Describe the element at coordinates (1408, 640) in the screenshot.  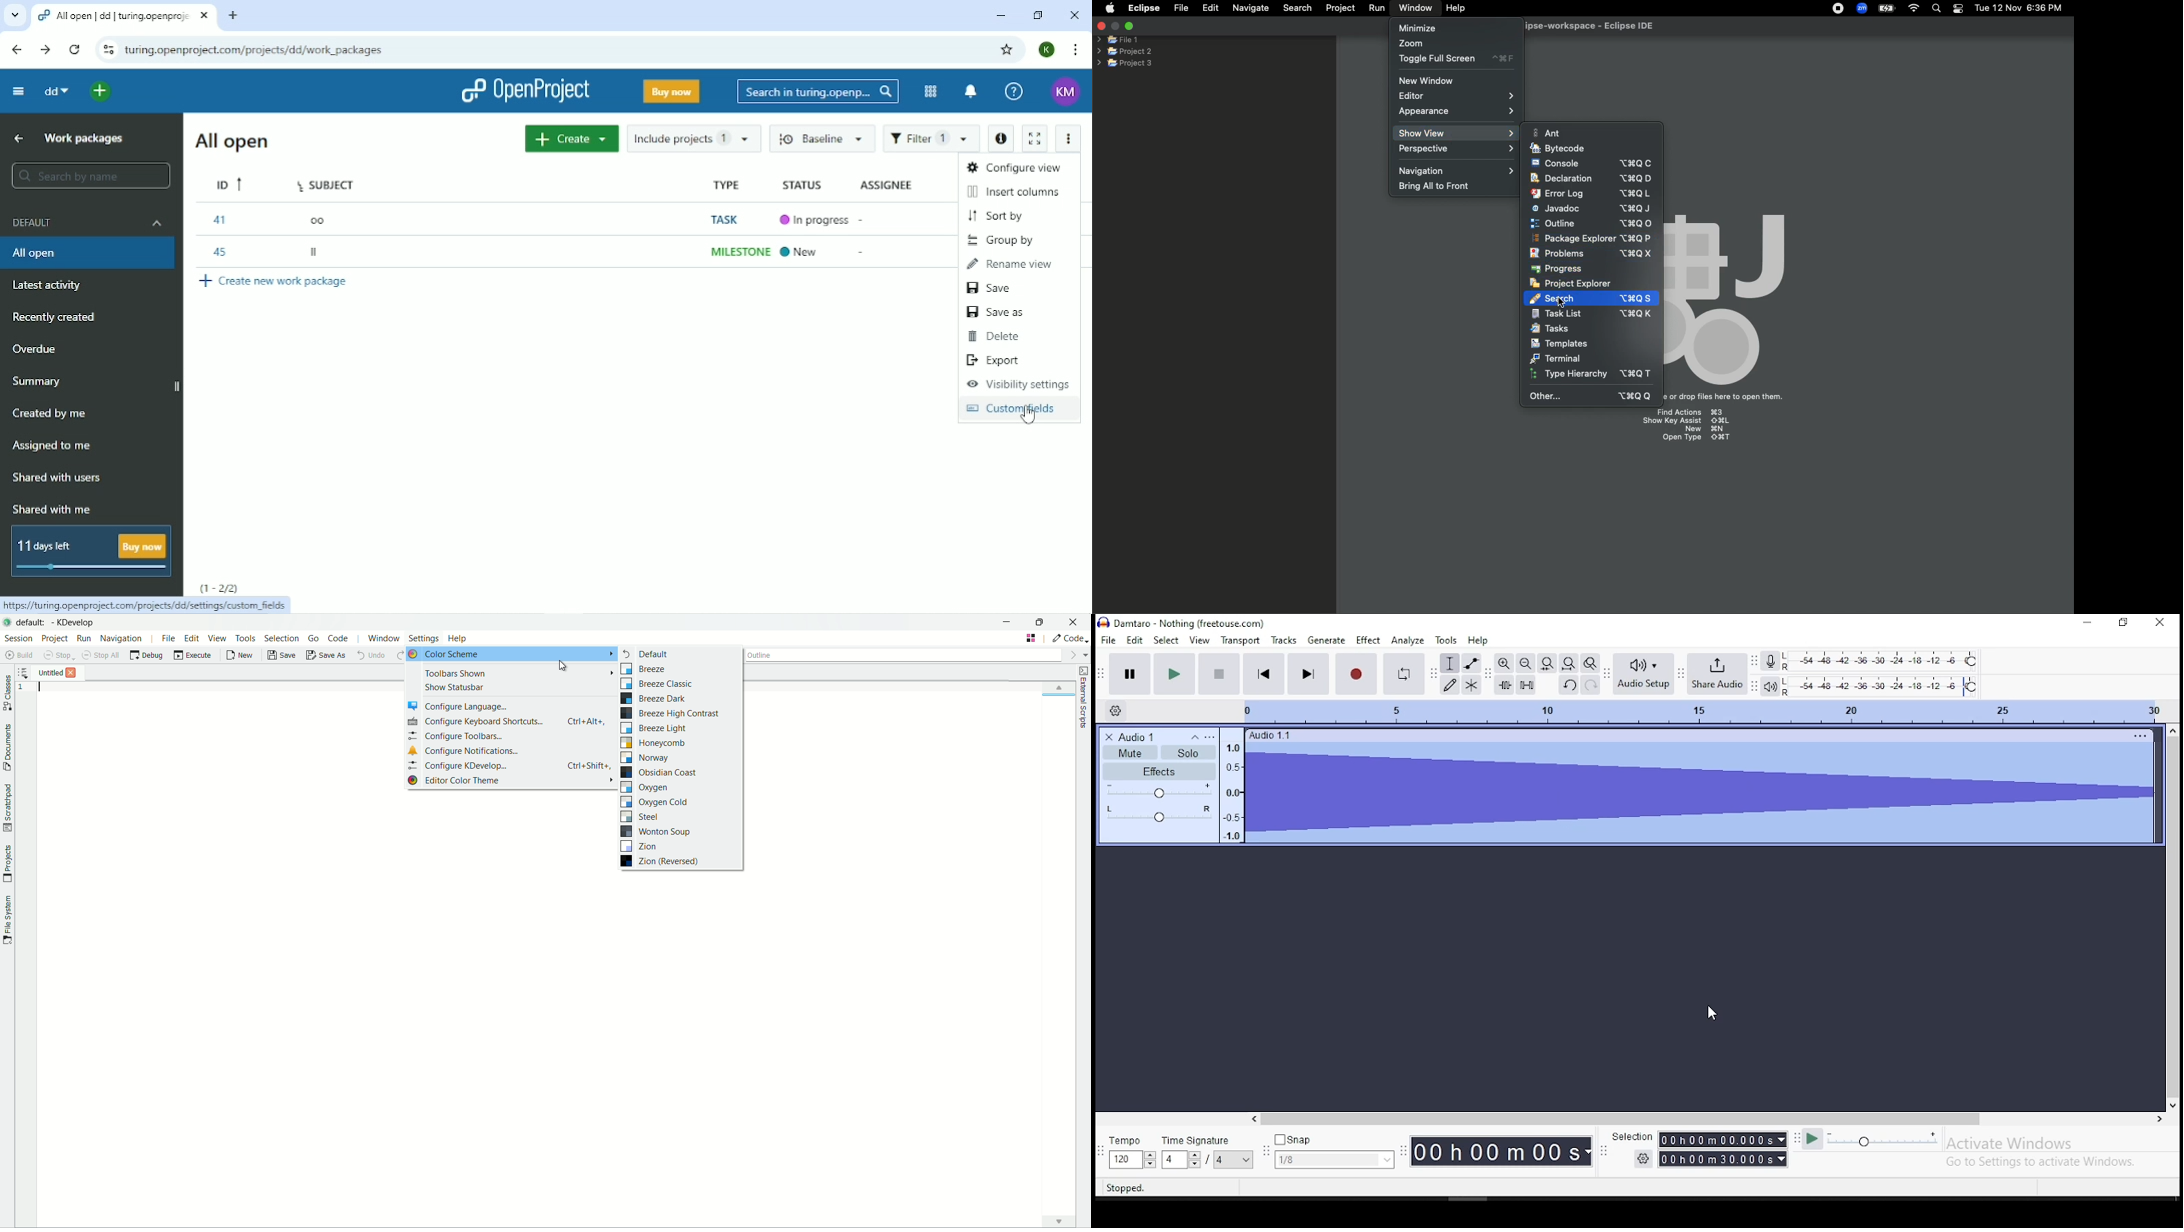
I see `analyze` at that location.